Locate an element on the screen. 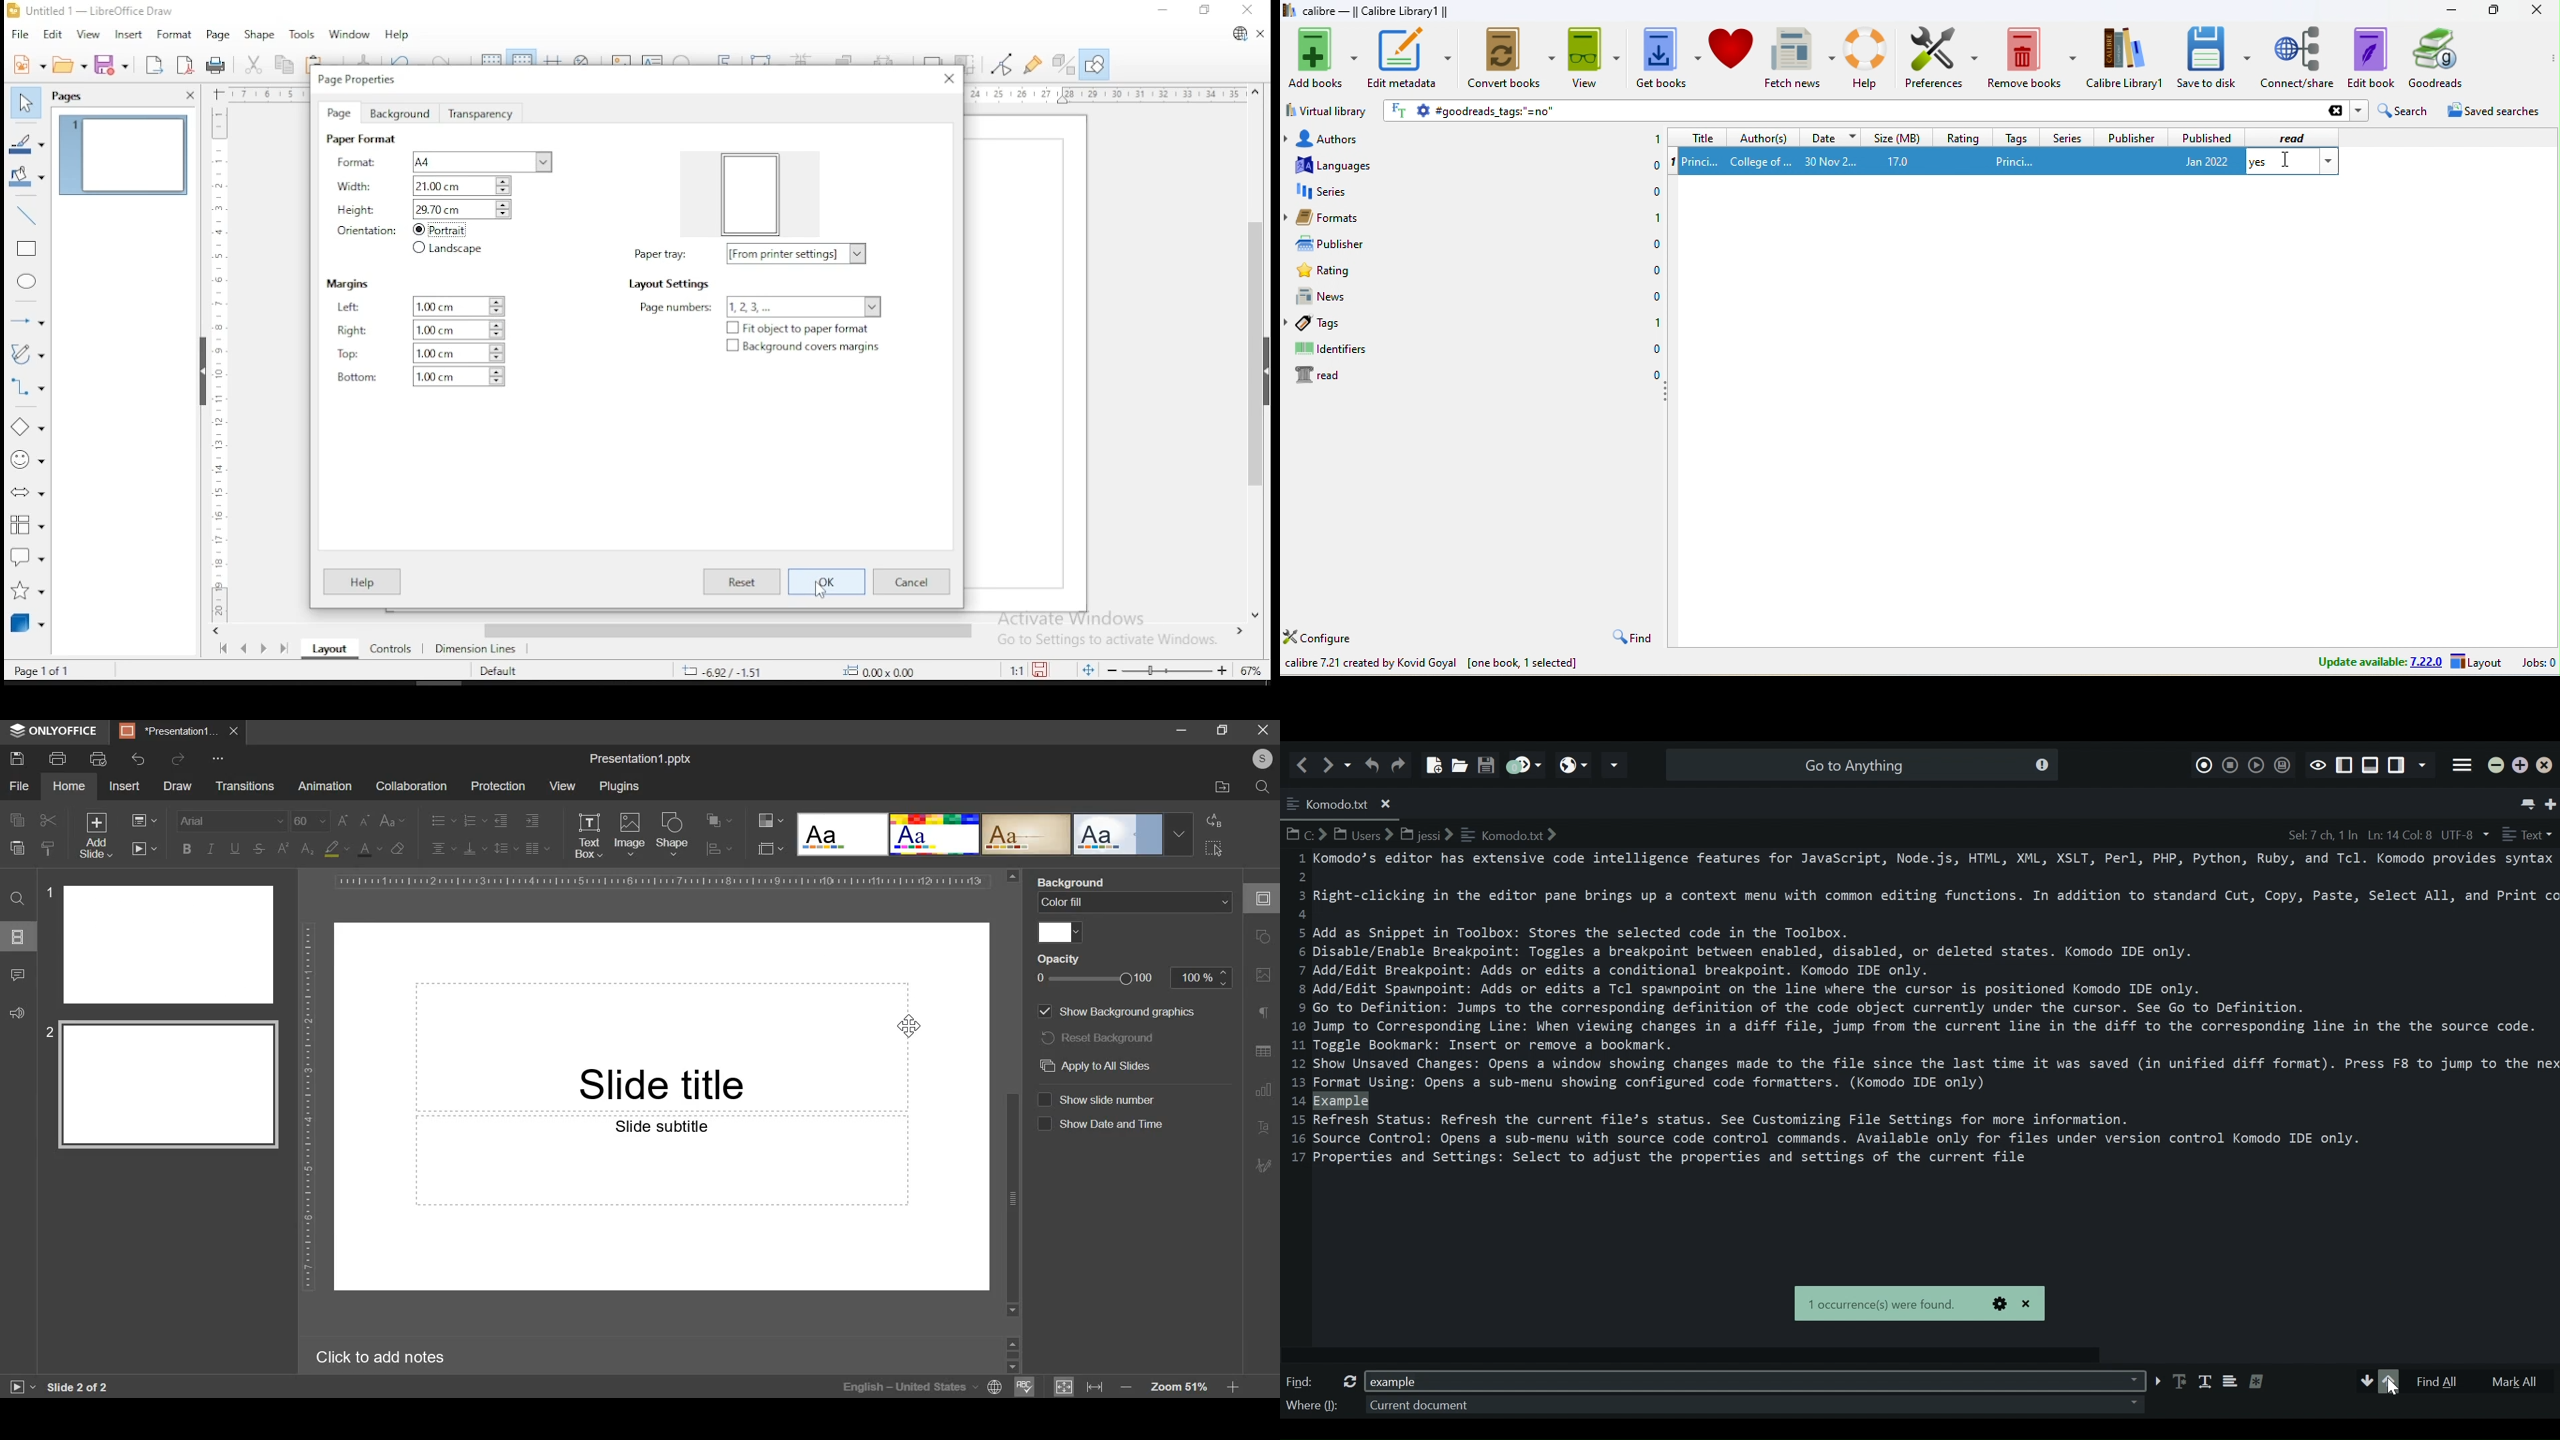 The height and width of the screenshot is (1456, 2576). Page Info is located at coordinates (57, 670).